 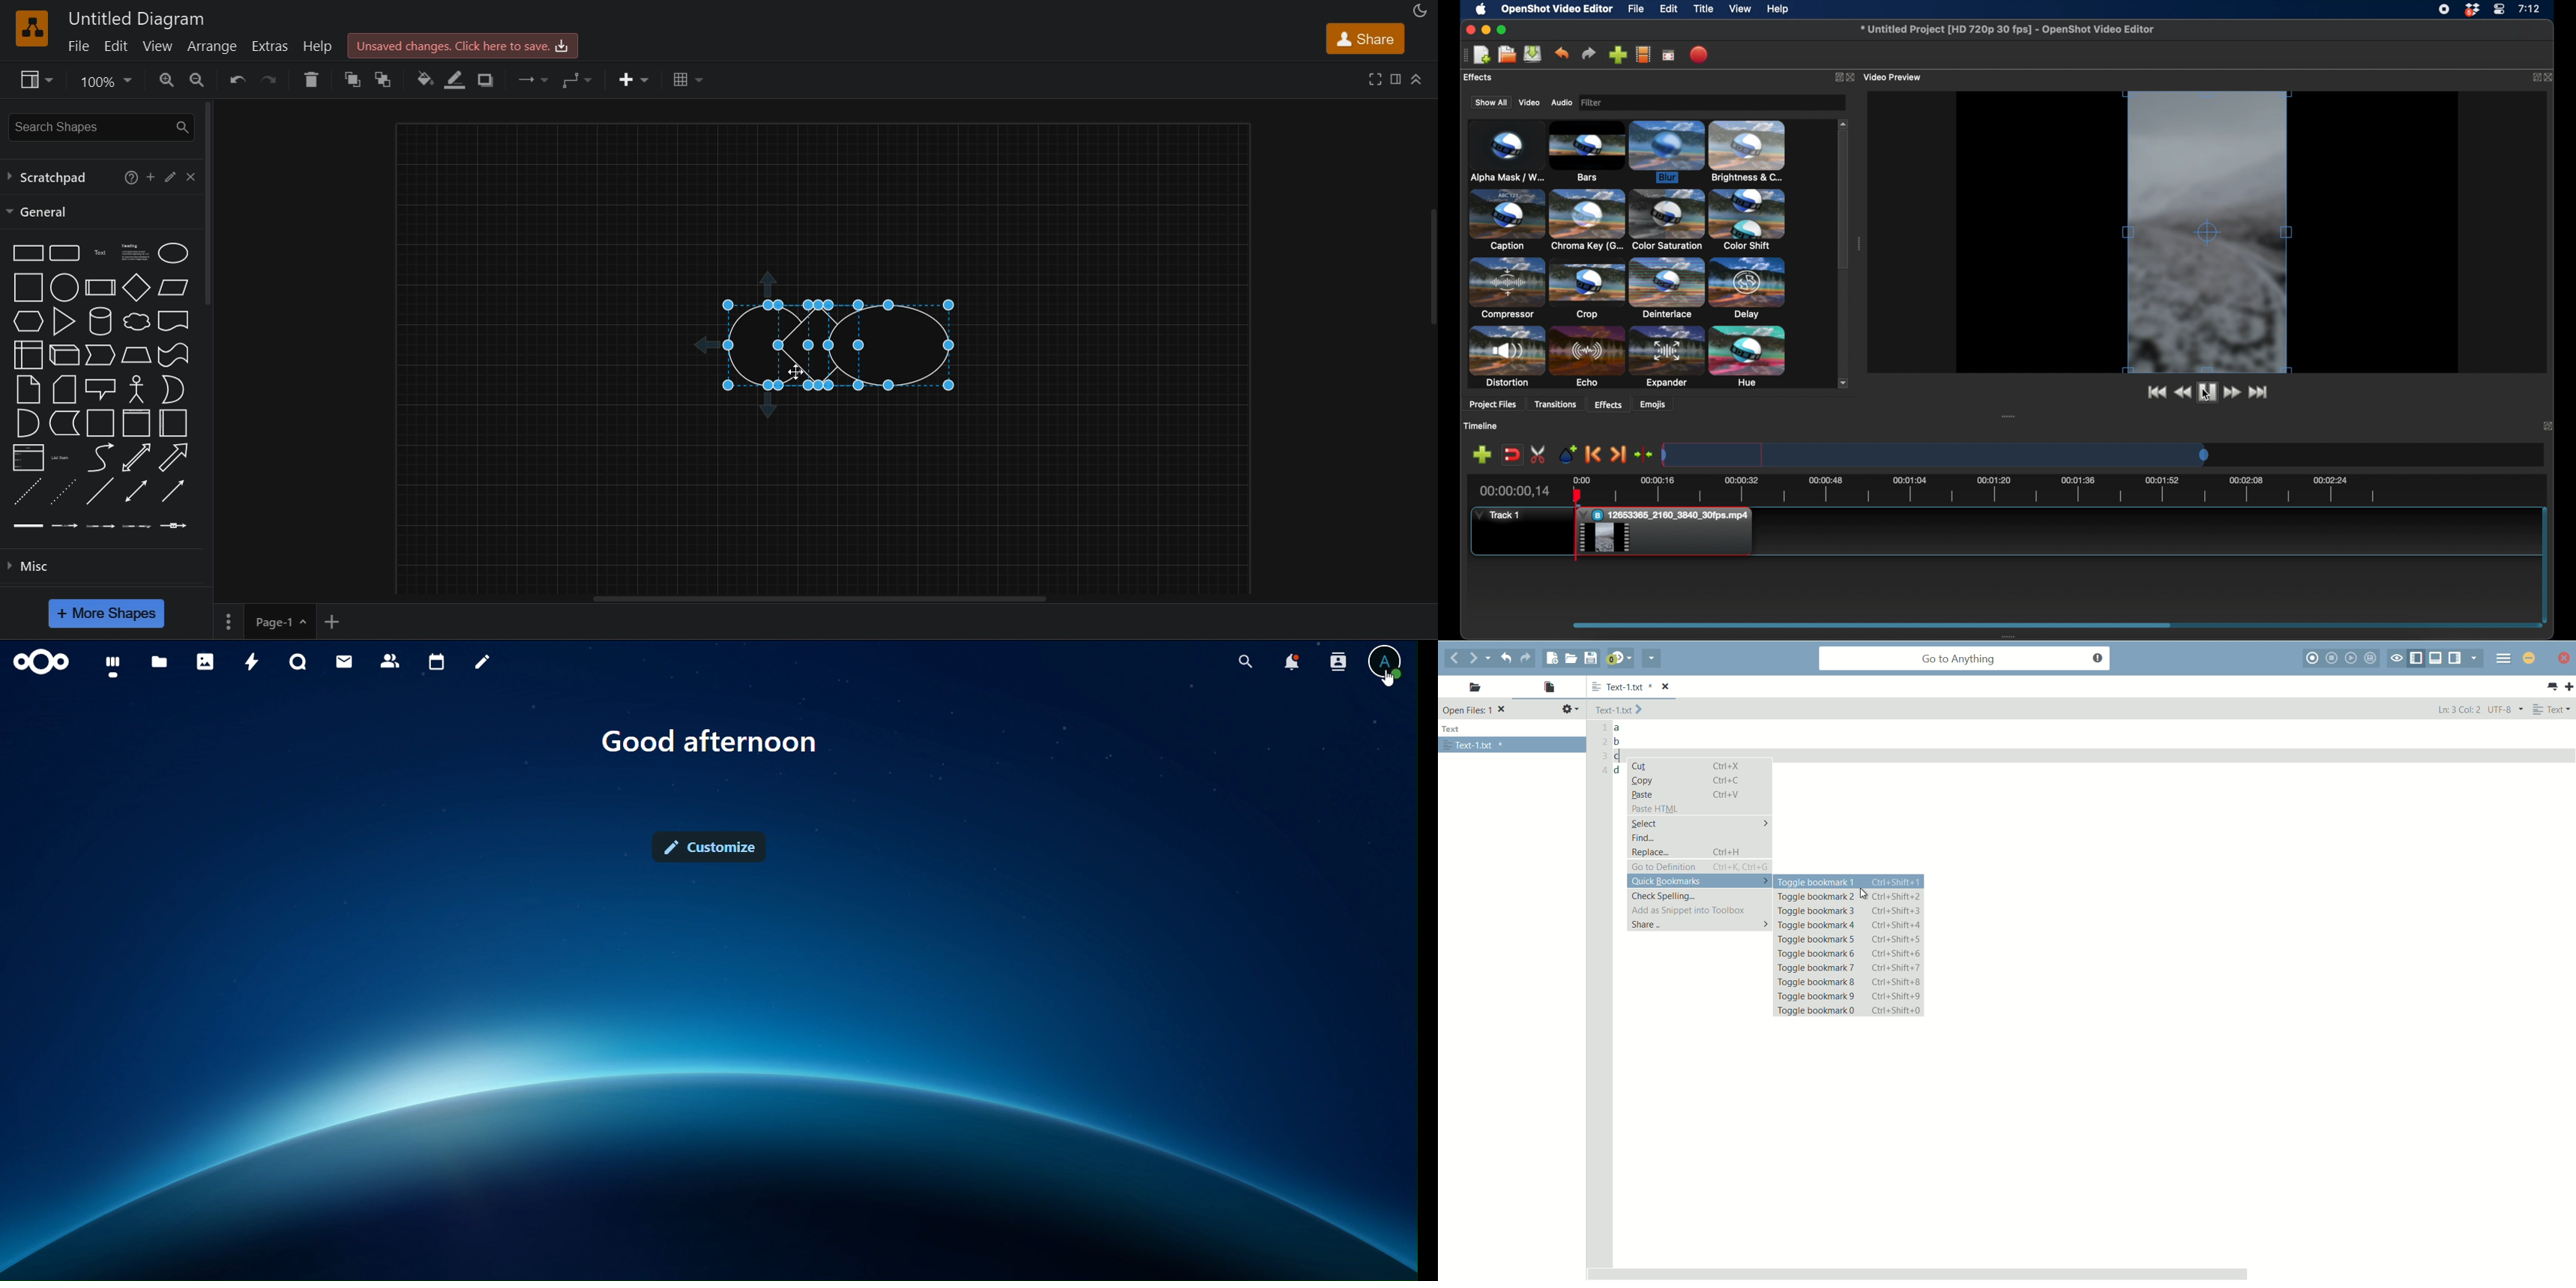 I want to click on emojis, so click(x=1654, y=404).